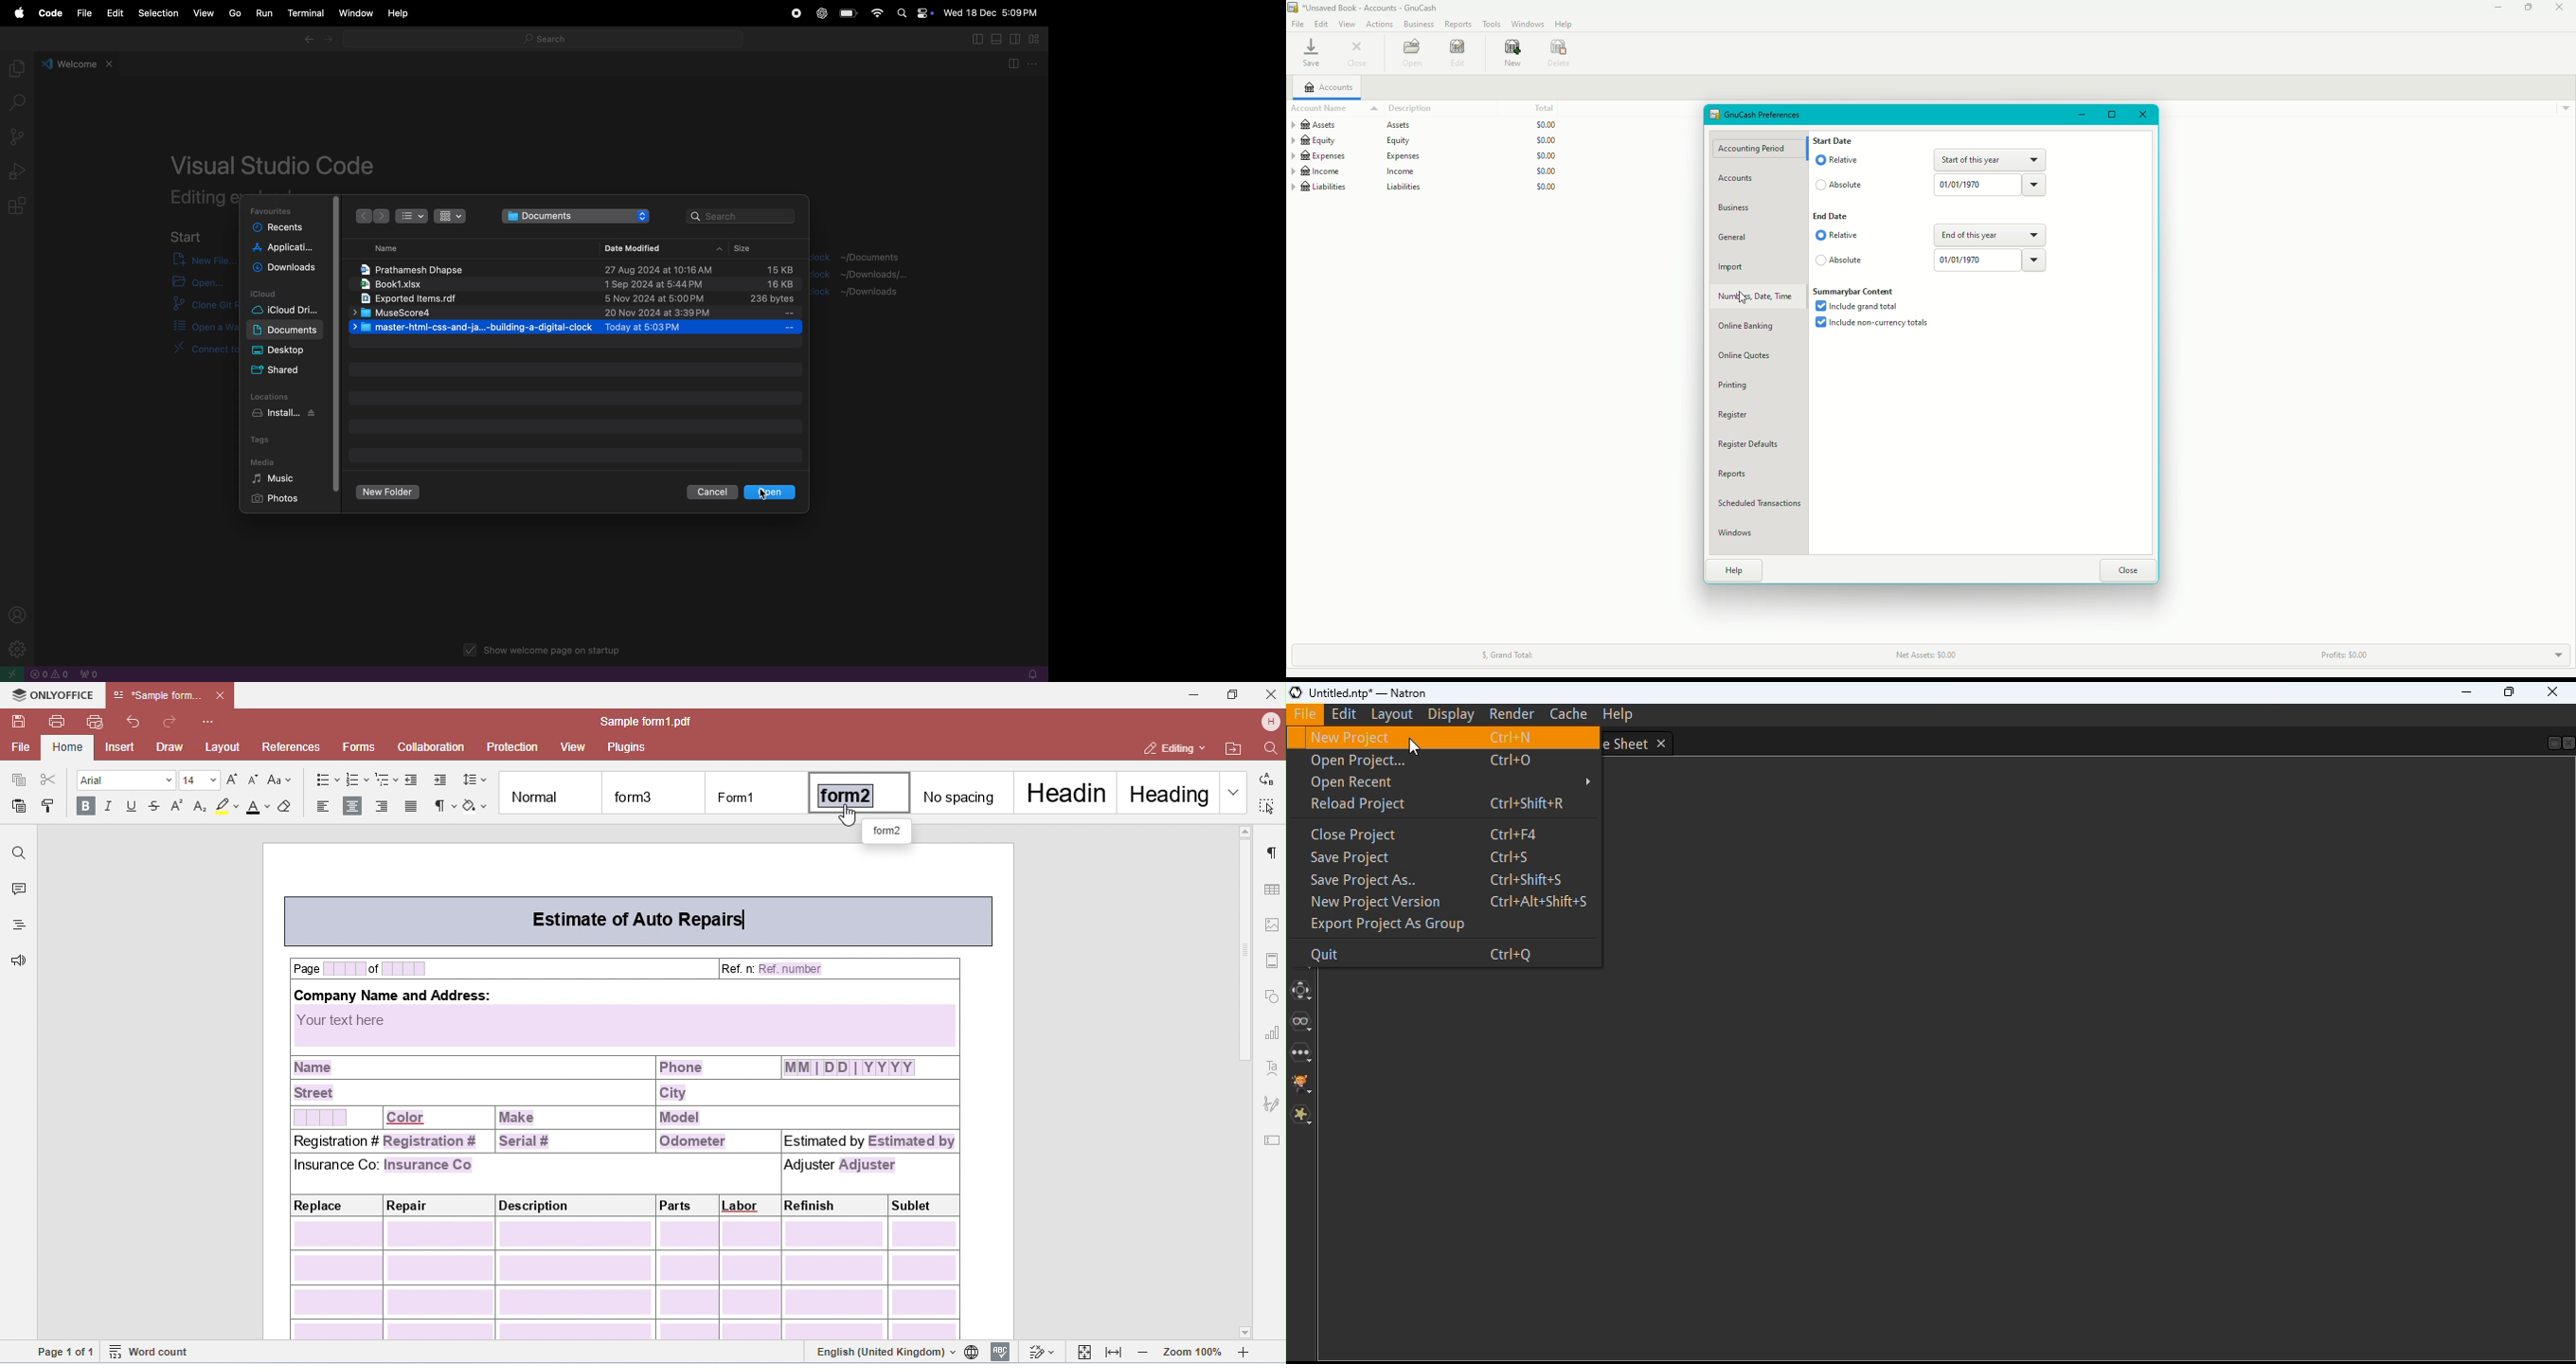 The image size is (2576, 1372). I want to click on Include non-currency total, so click(1873, 325).